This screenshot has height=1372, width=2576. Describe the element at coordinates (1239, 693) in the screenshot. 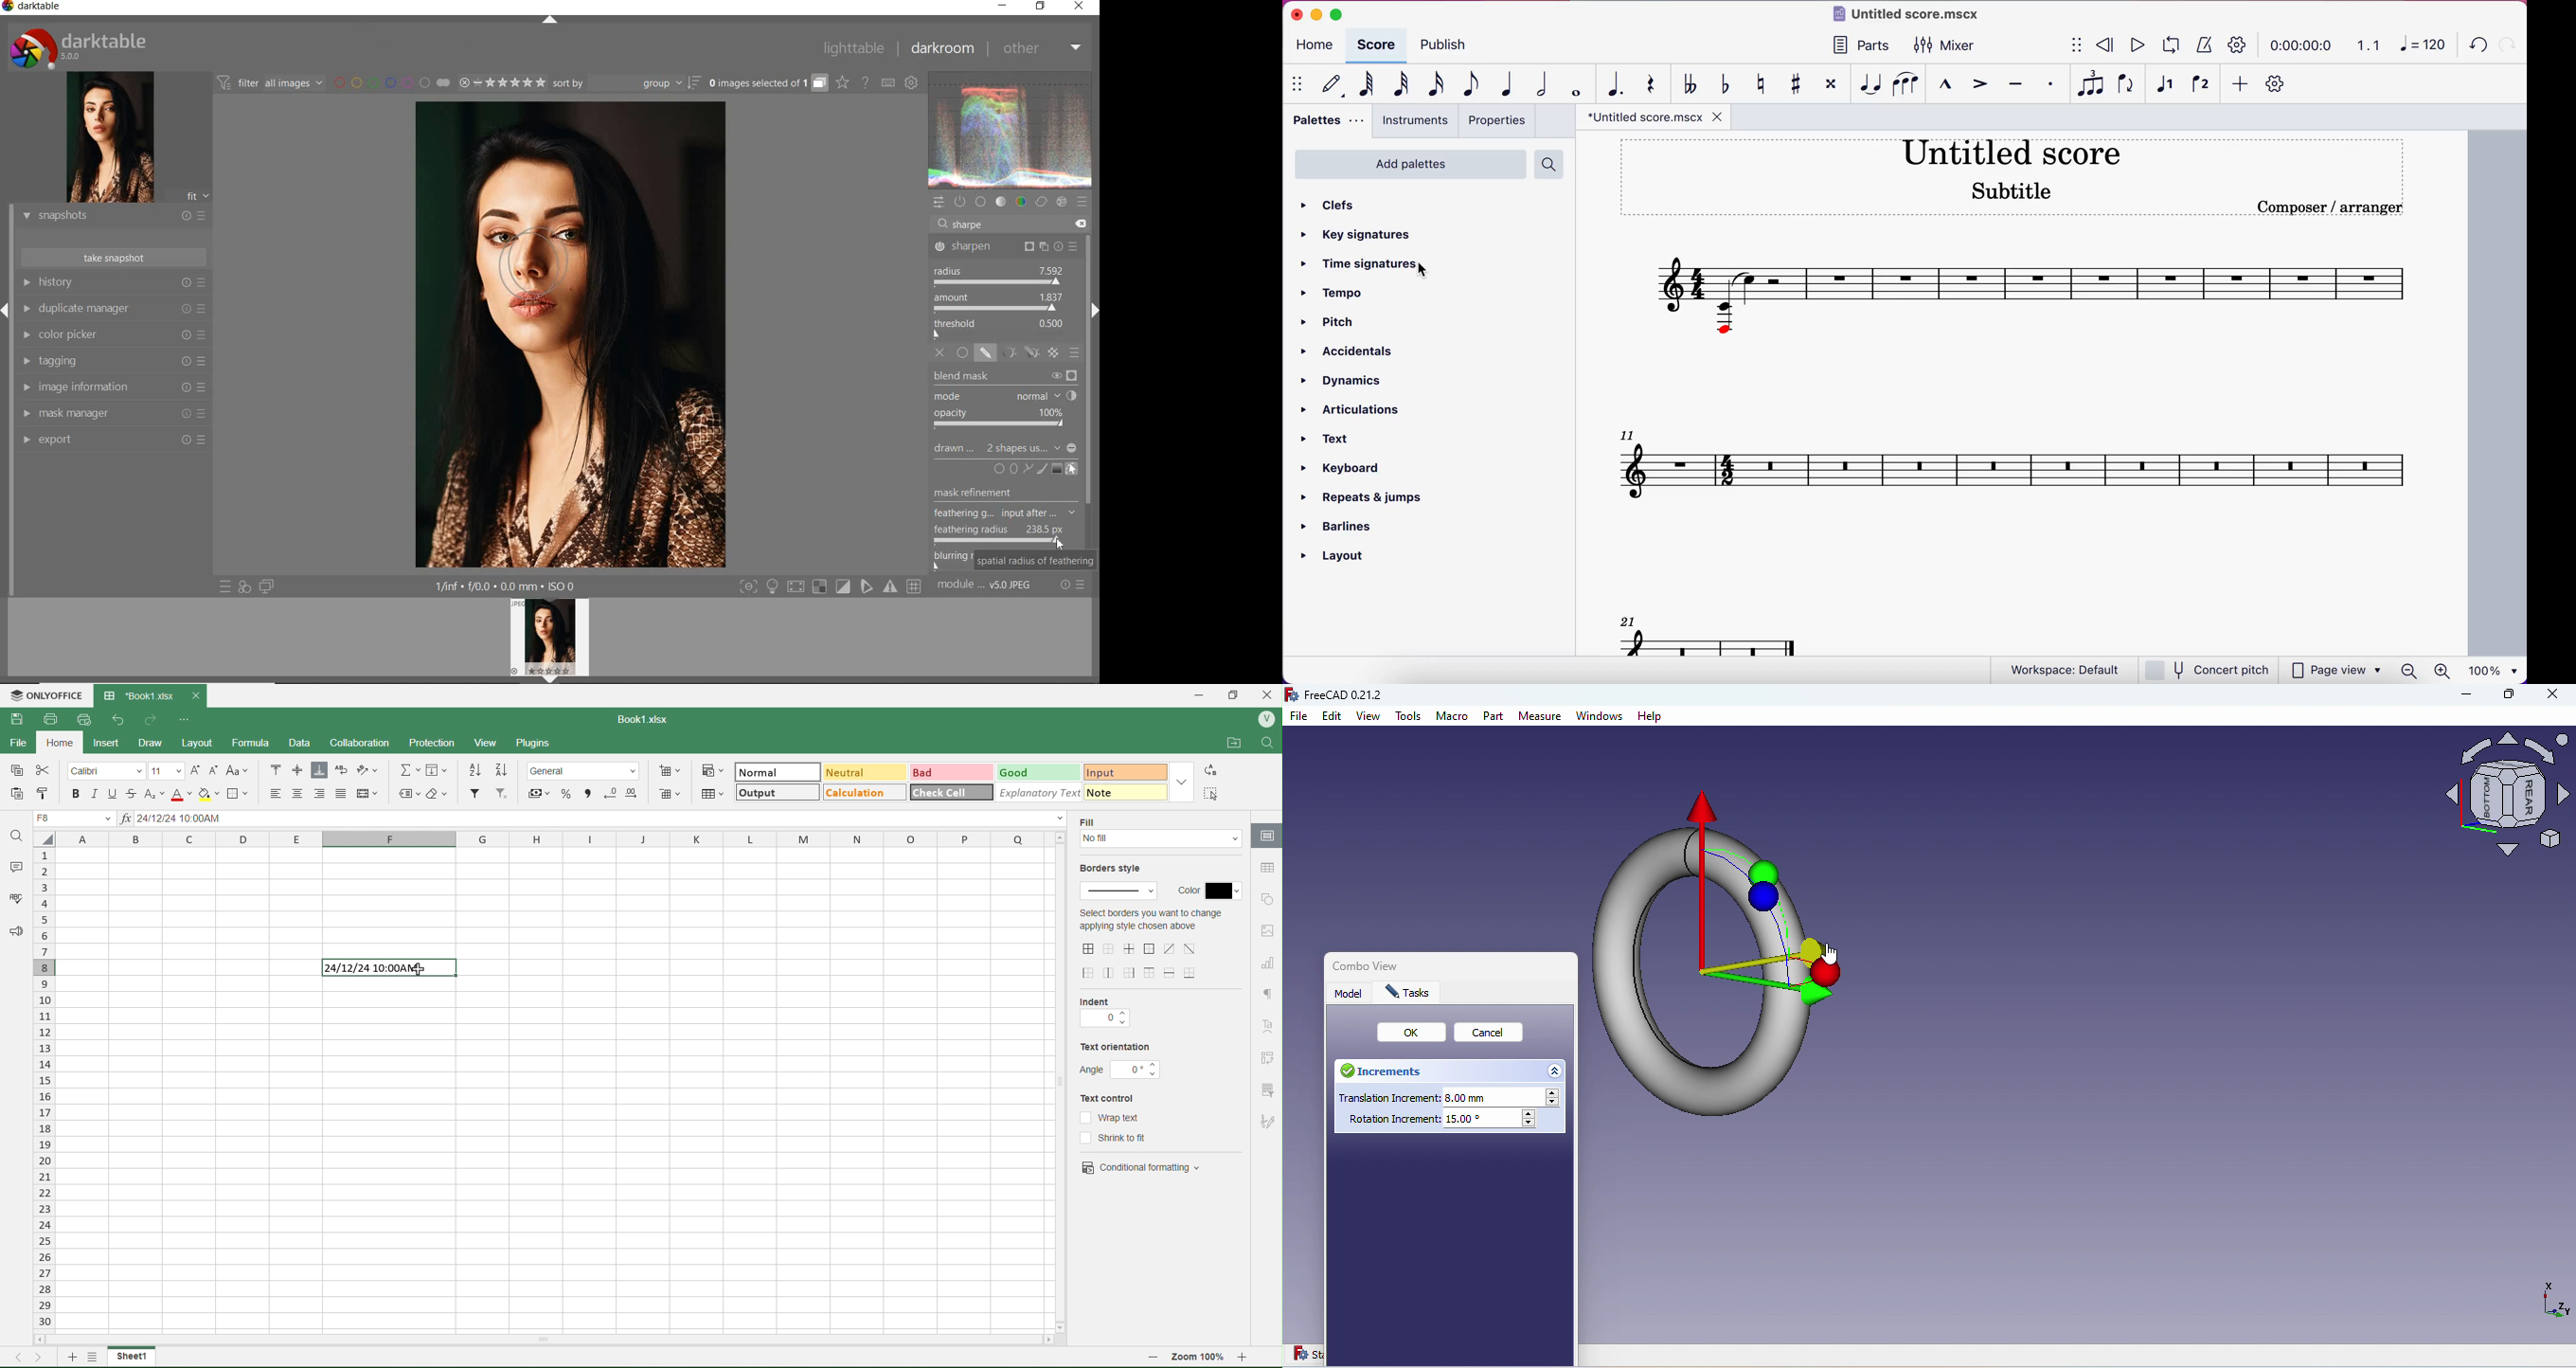

I see `maximize` at that location.